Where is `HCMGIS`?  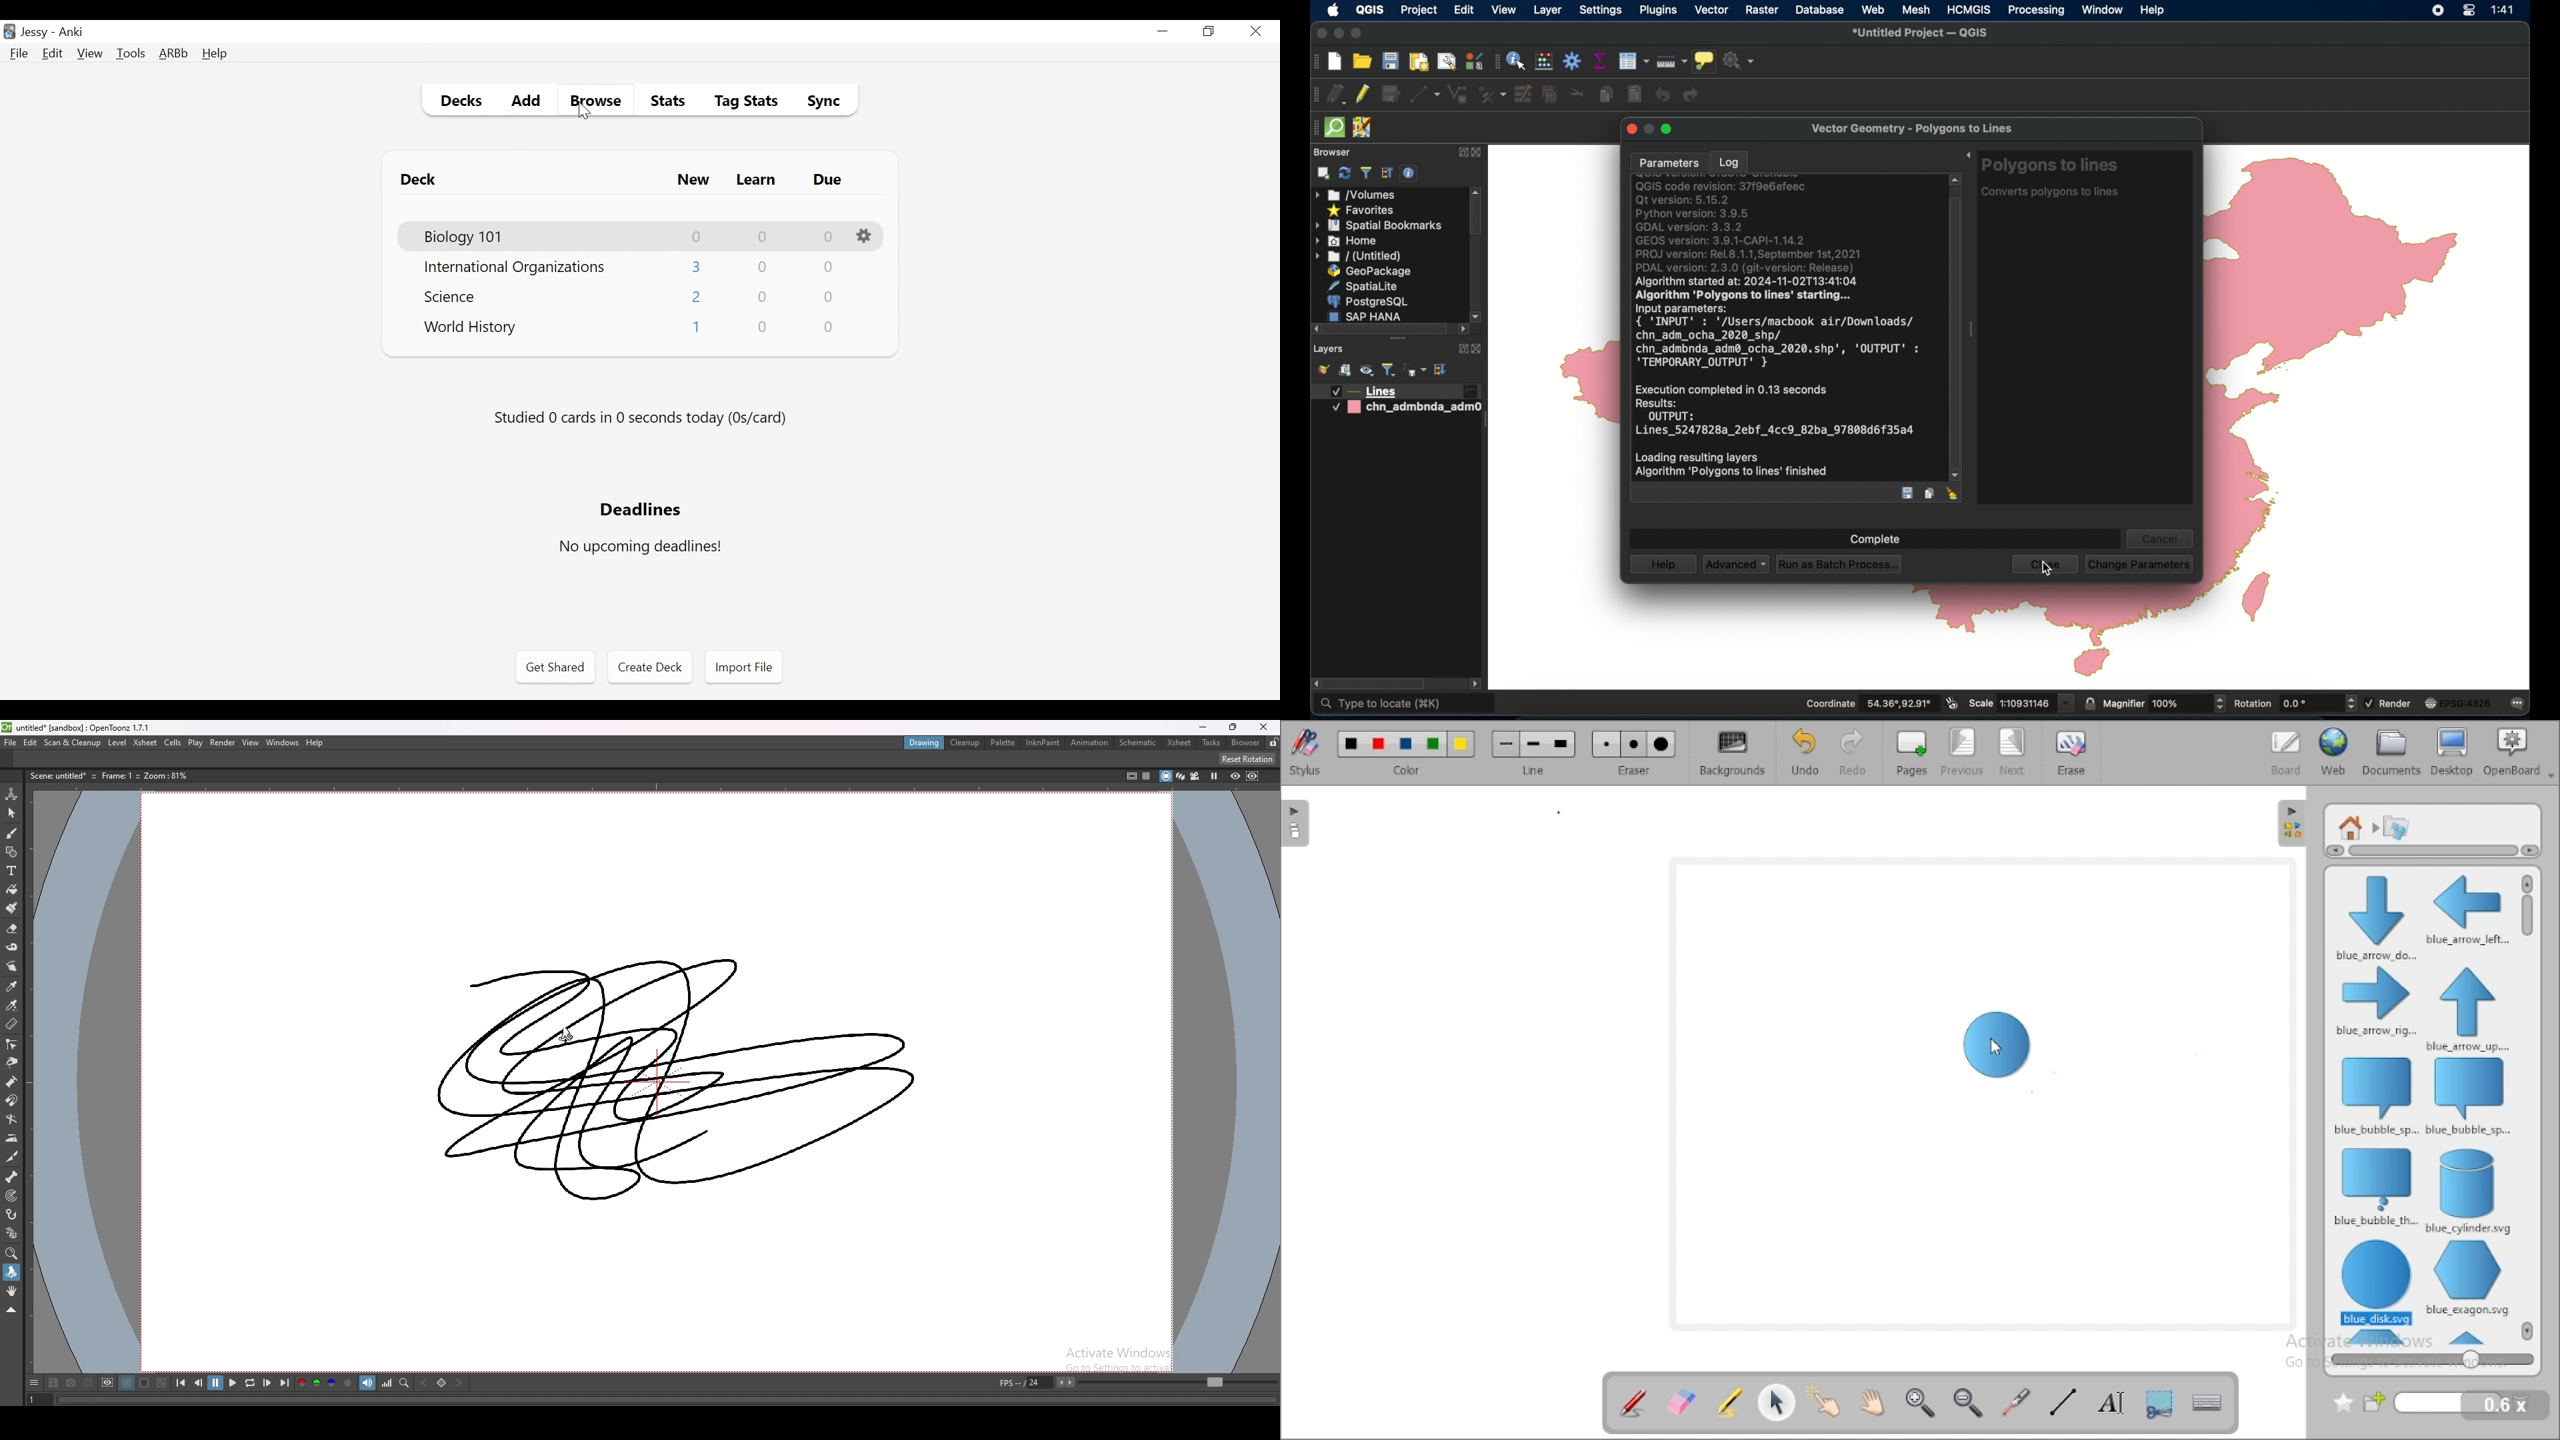
HCMGIS is located at coordinates (1969, 9).